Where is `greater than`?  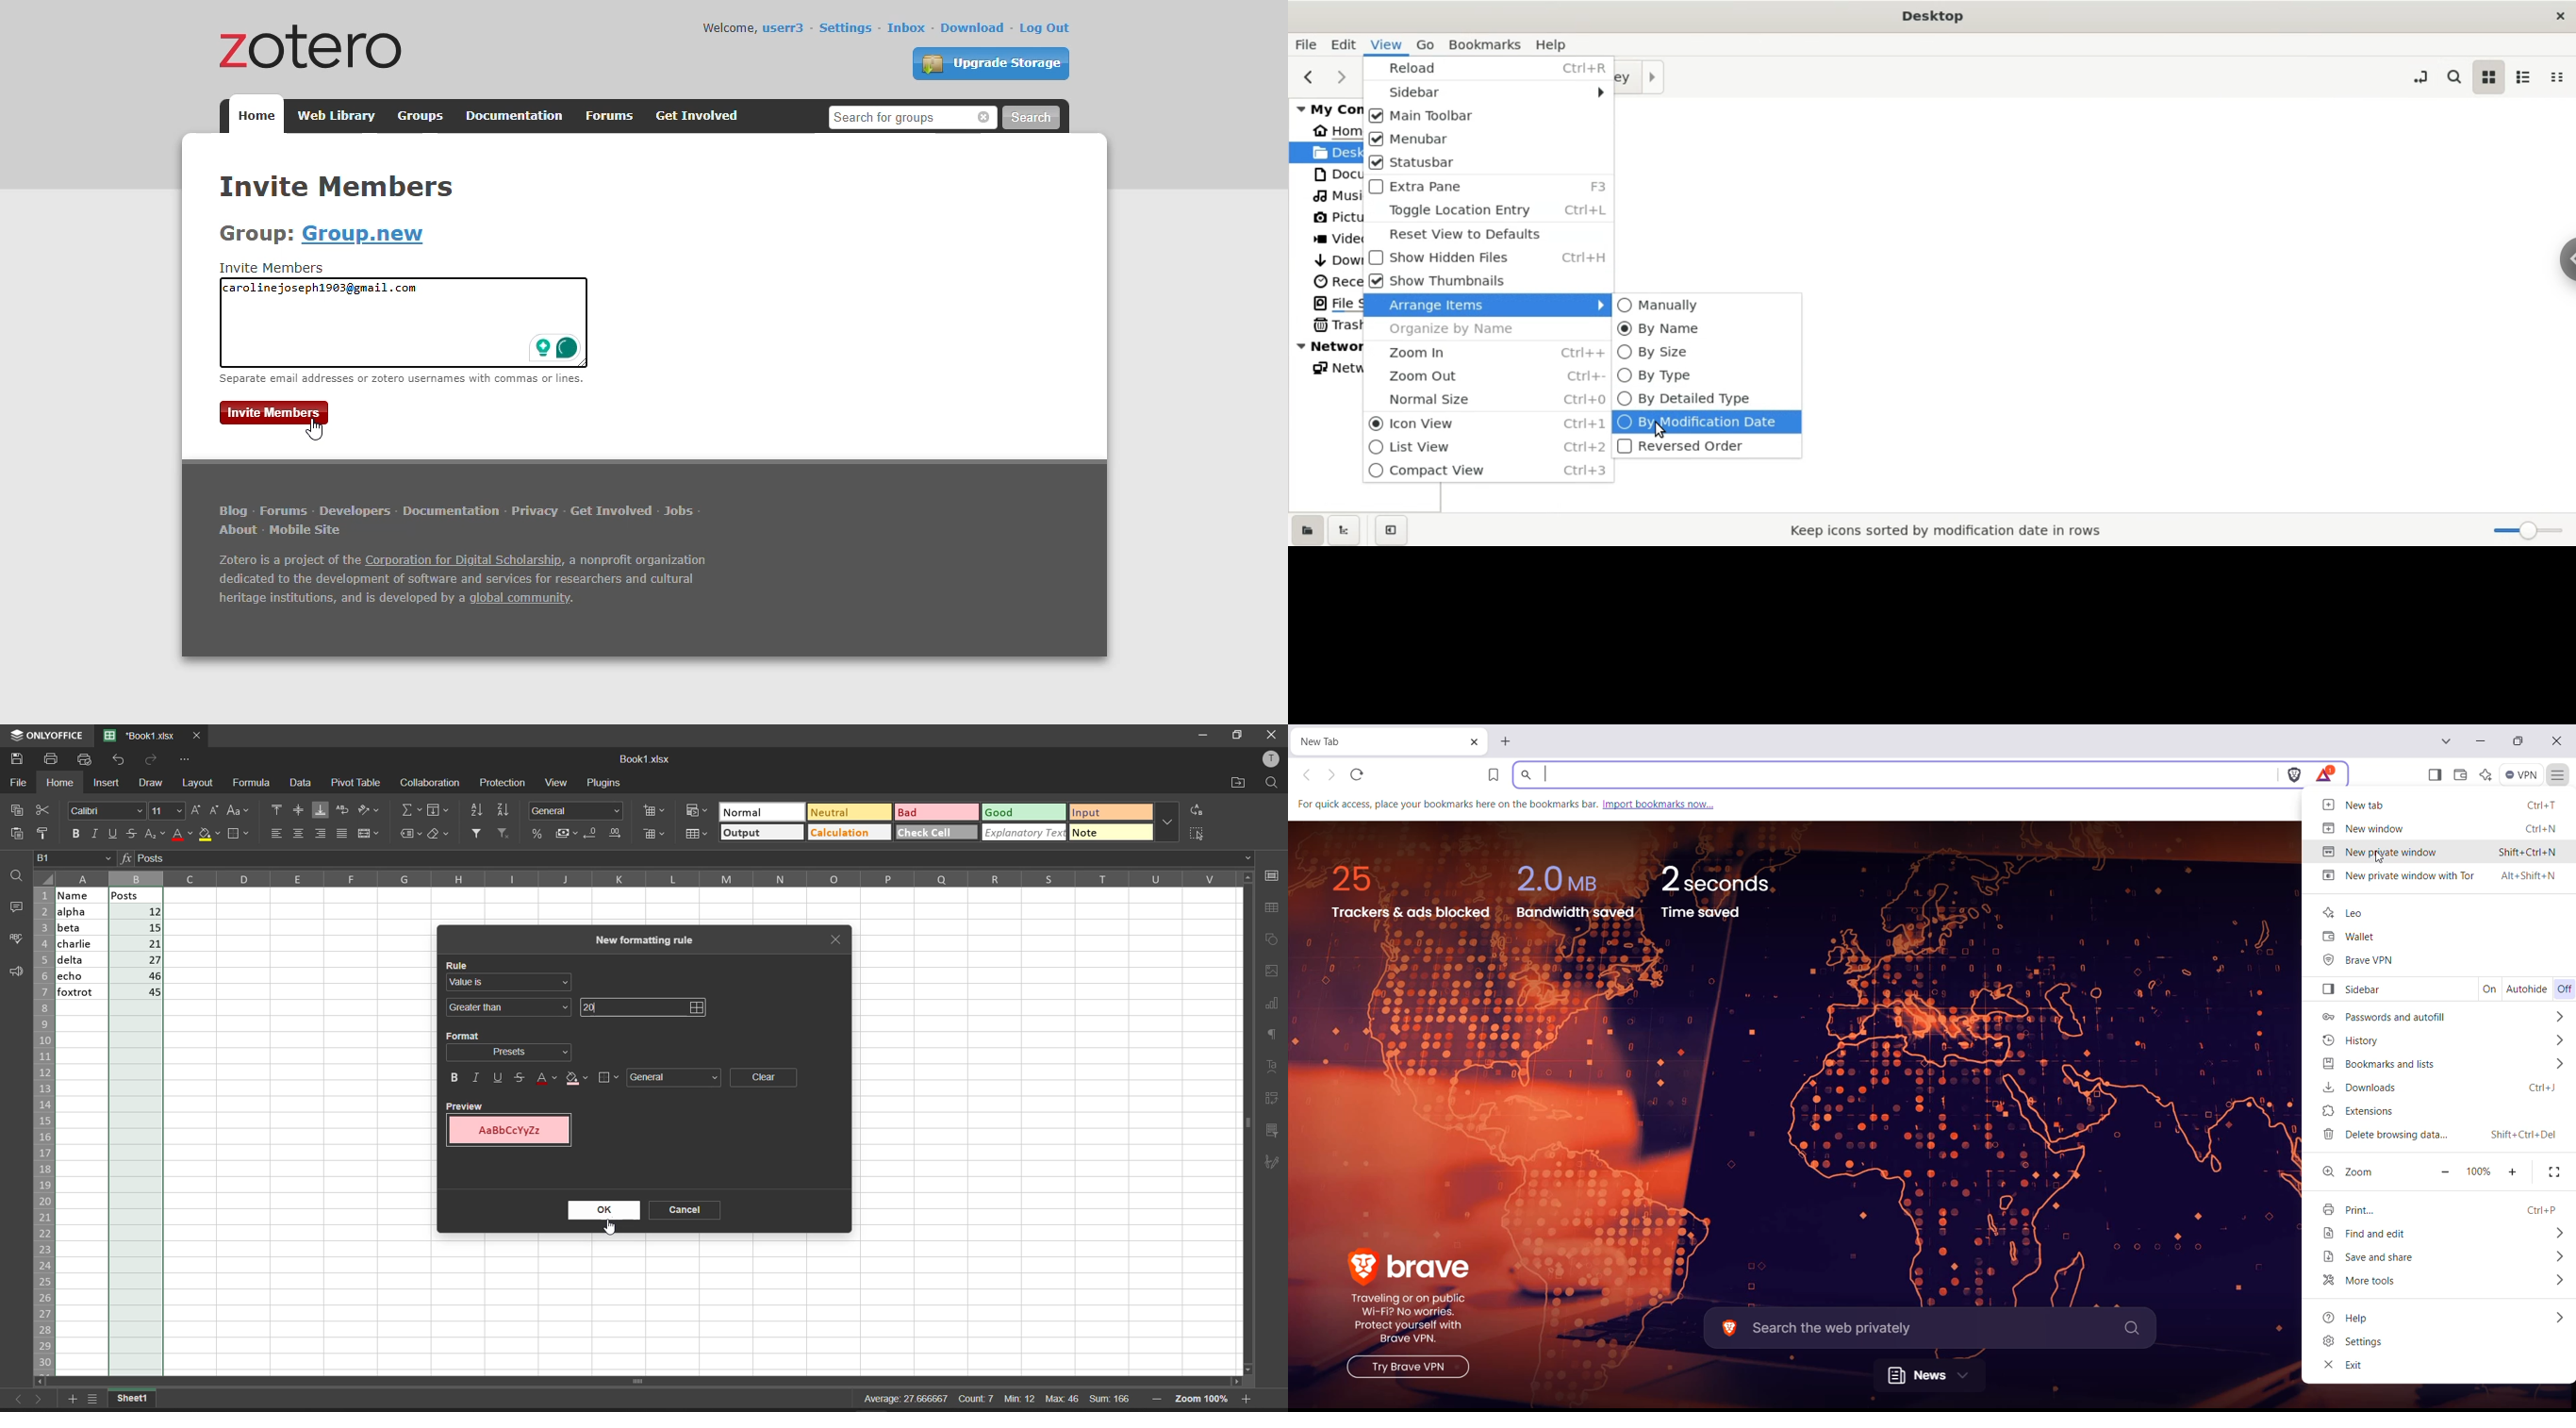 greater than is located at coordinates (508, 1009).